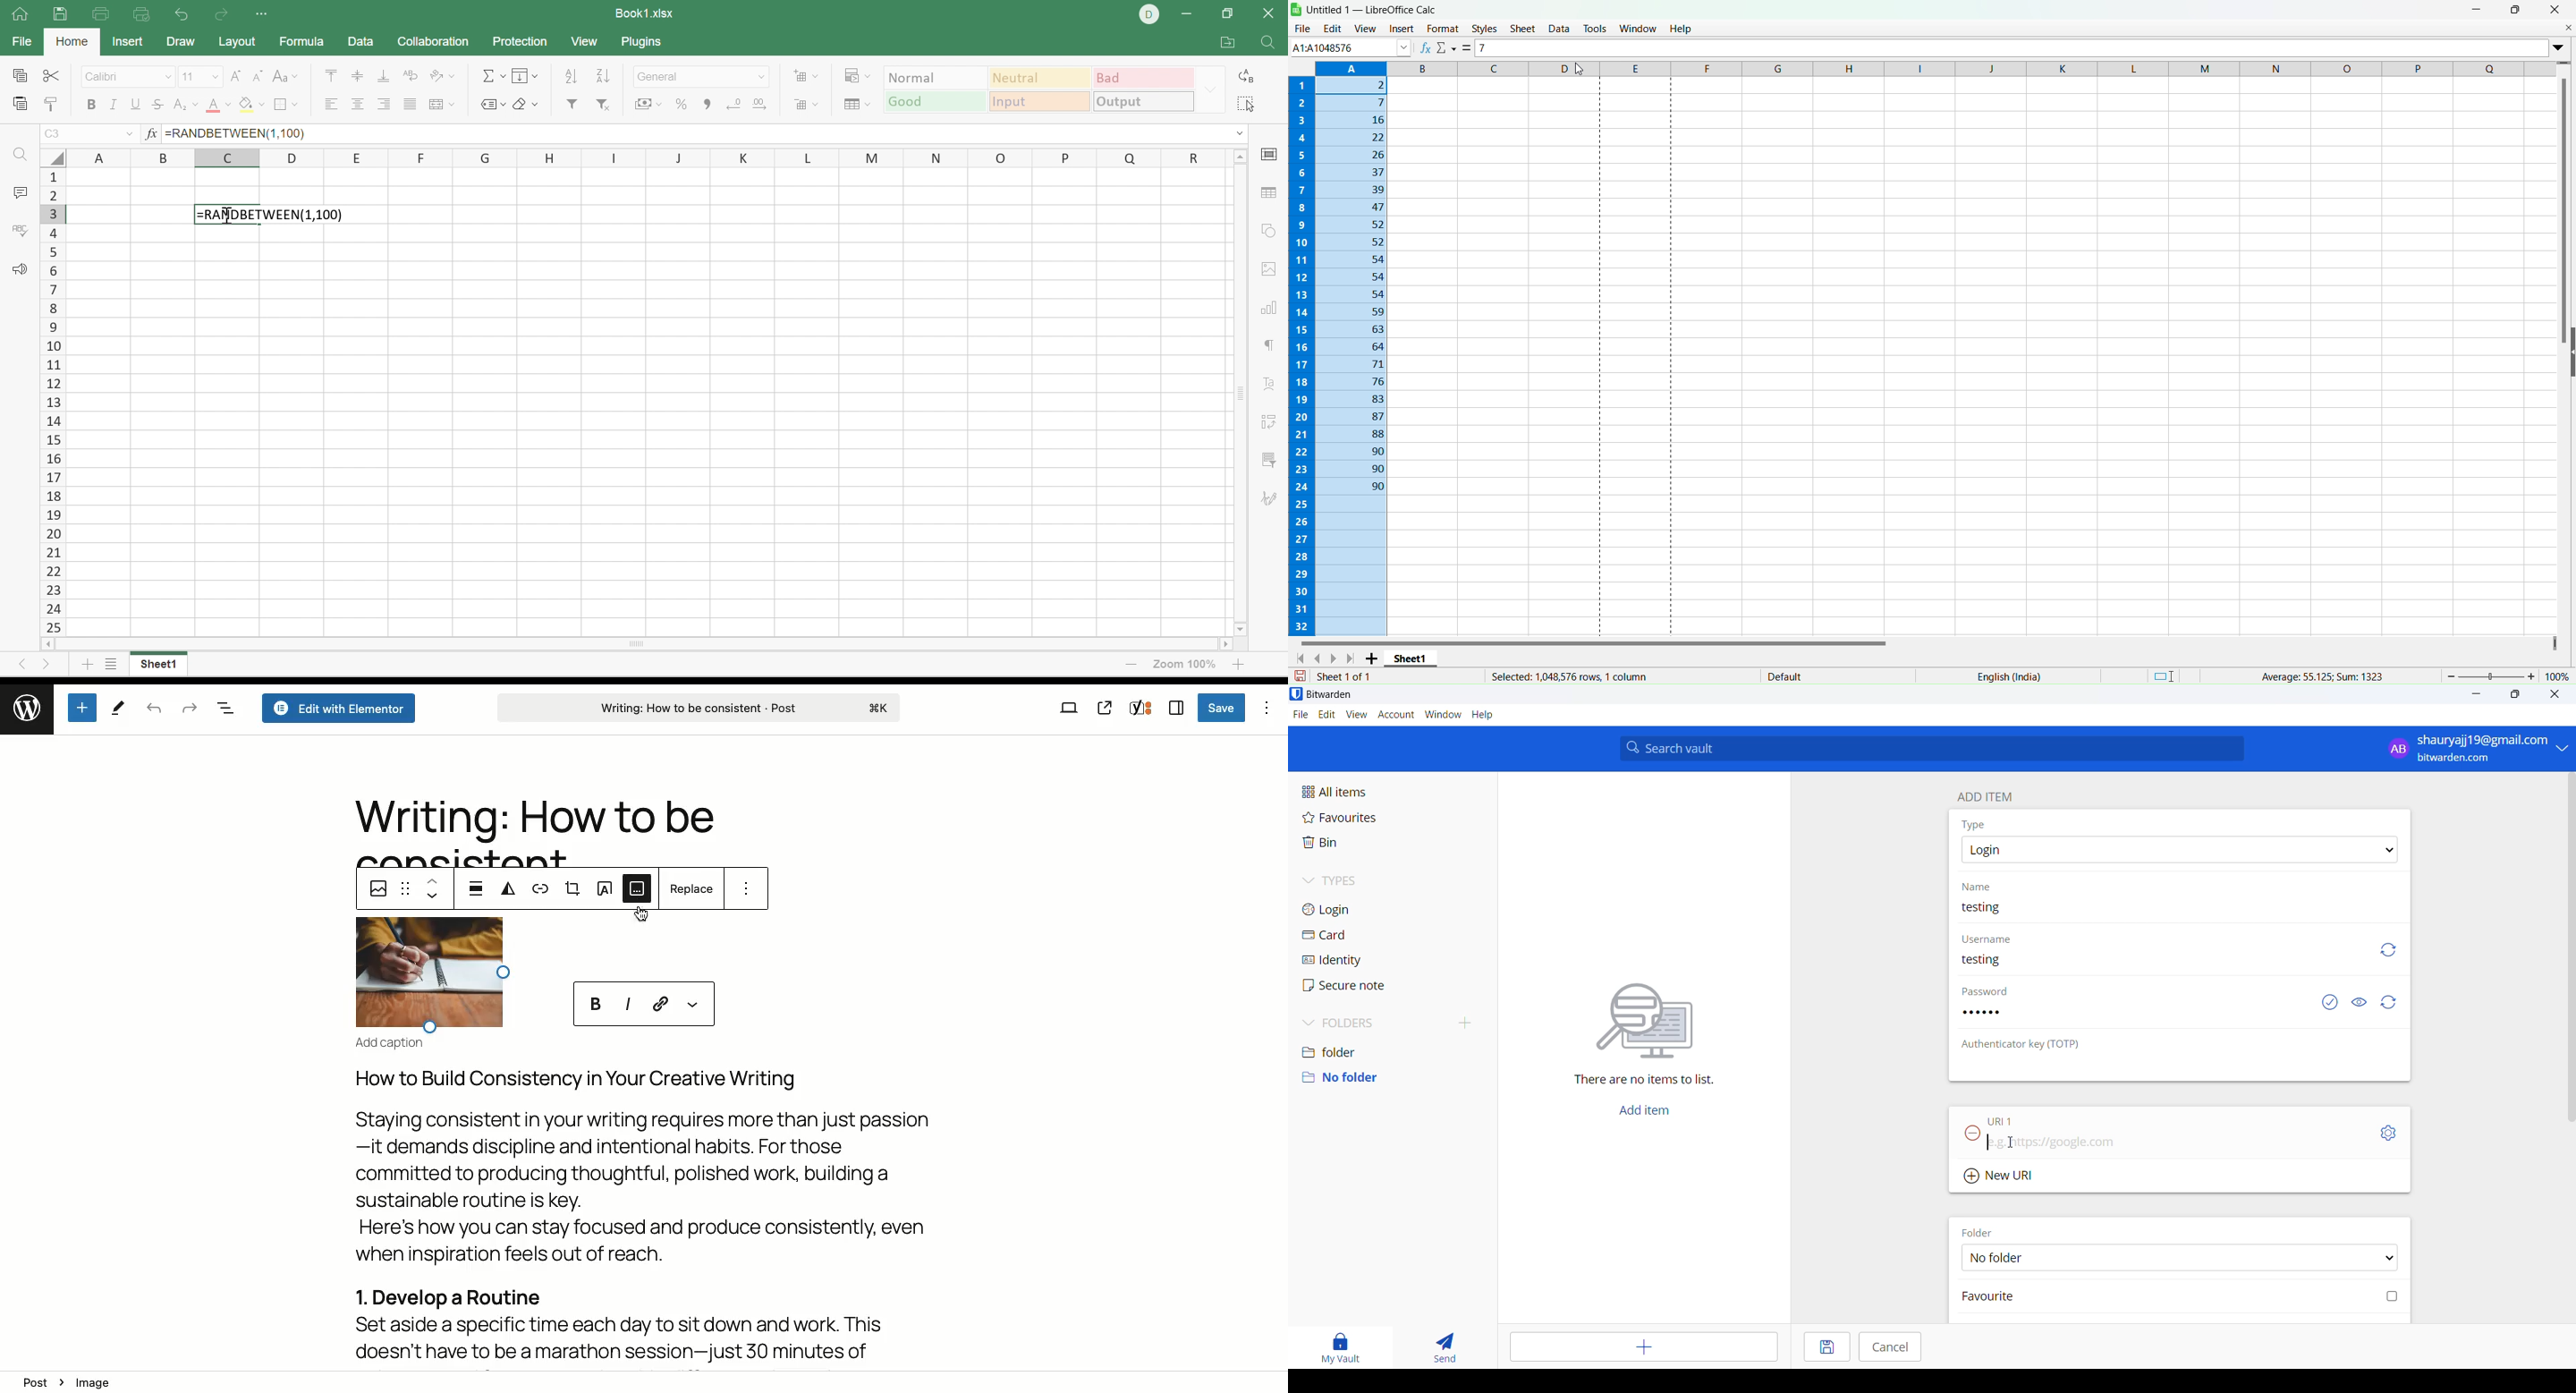 The height and width of the screenshot is (1400, 2576). I want to click on Average and Sum, so click(2319, 674).